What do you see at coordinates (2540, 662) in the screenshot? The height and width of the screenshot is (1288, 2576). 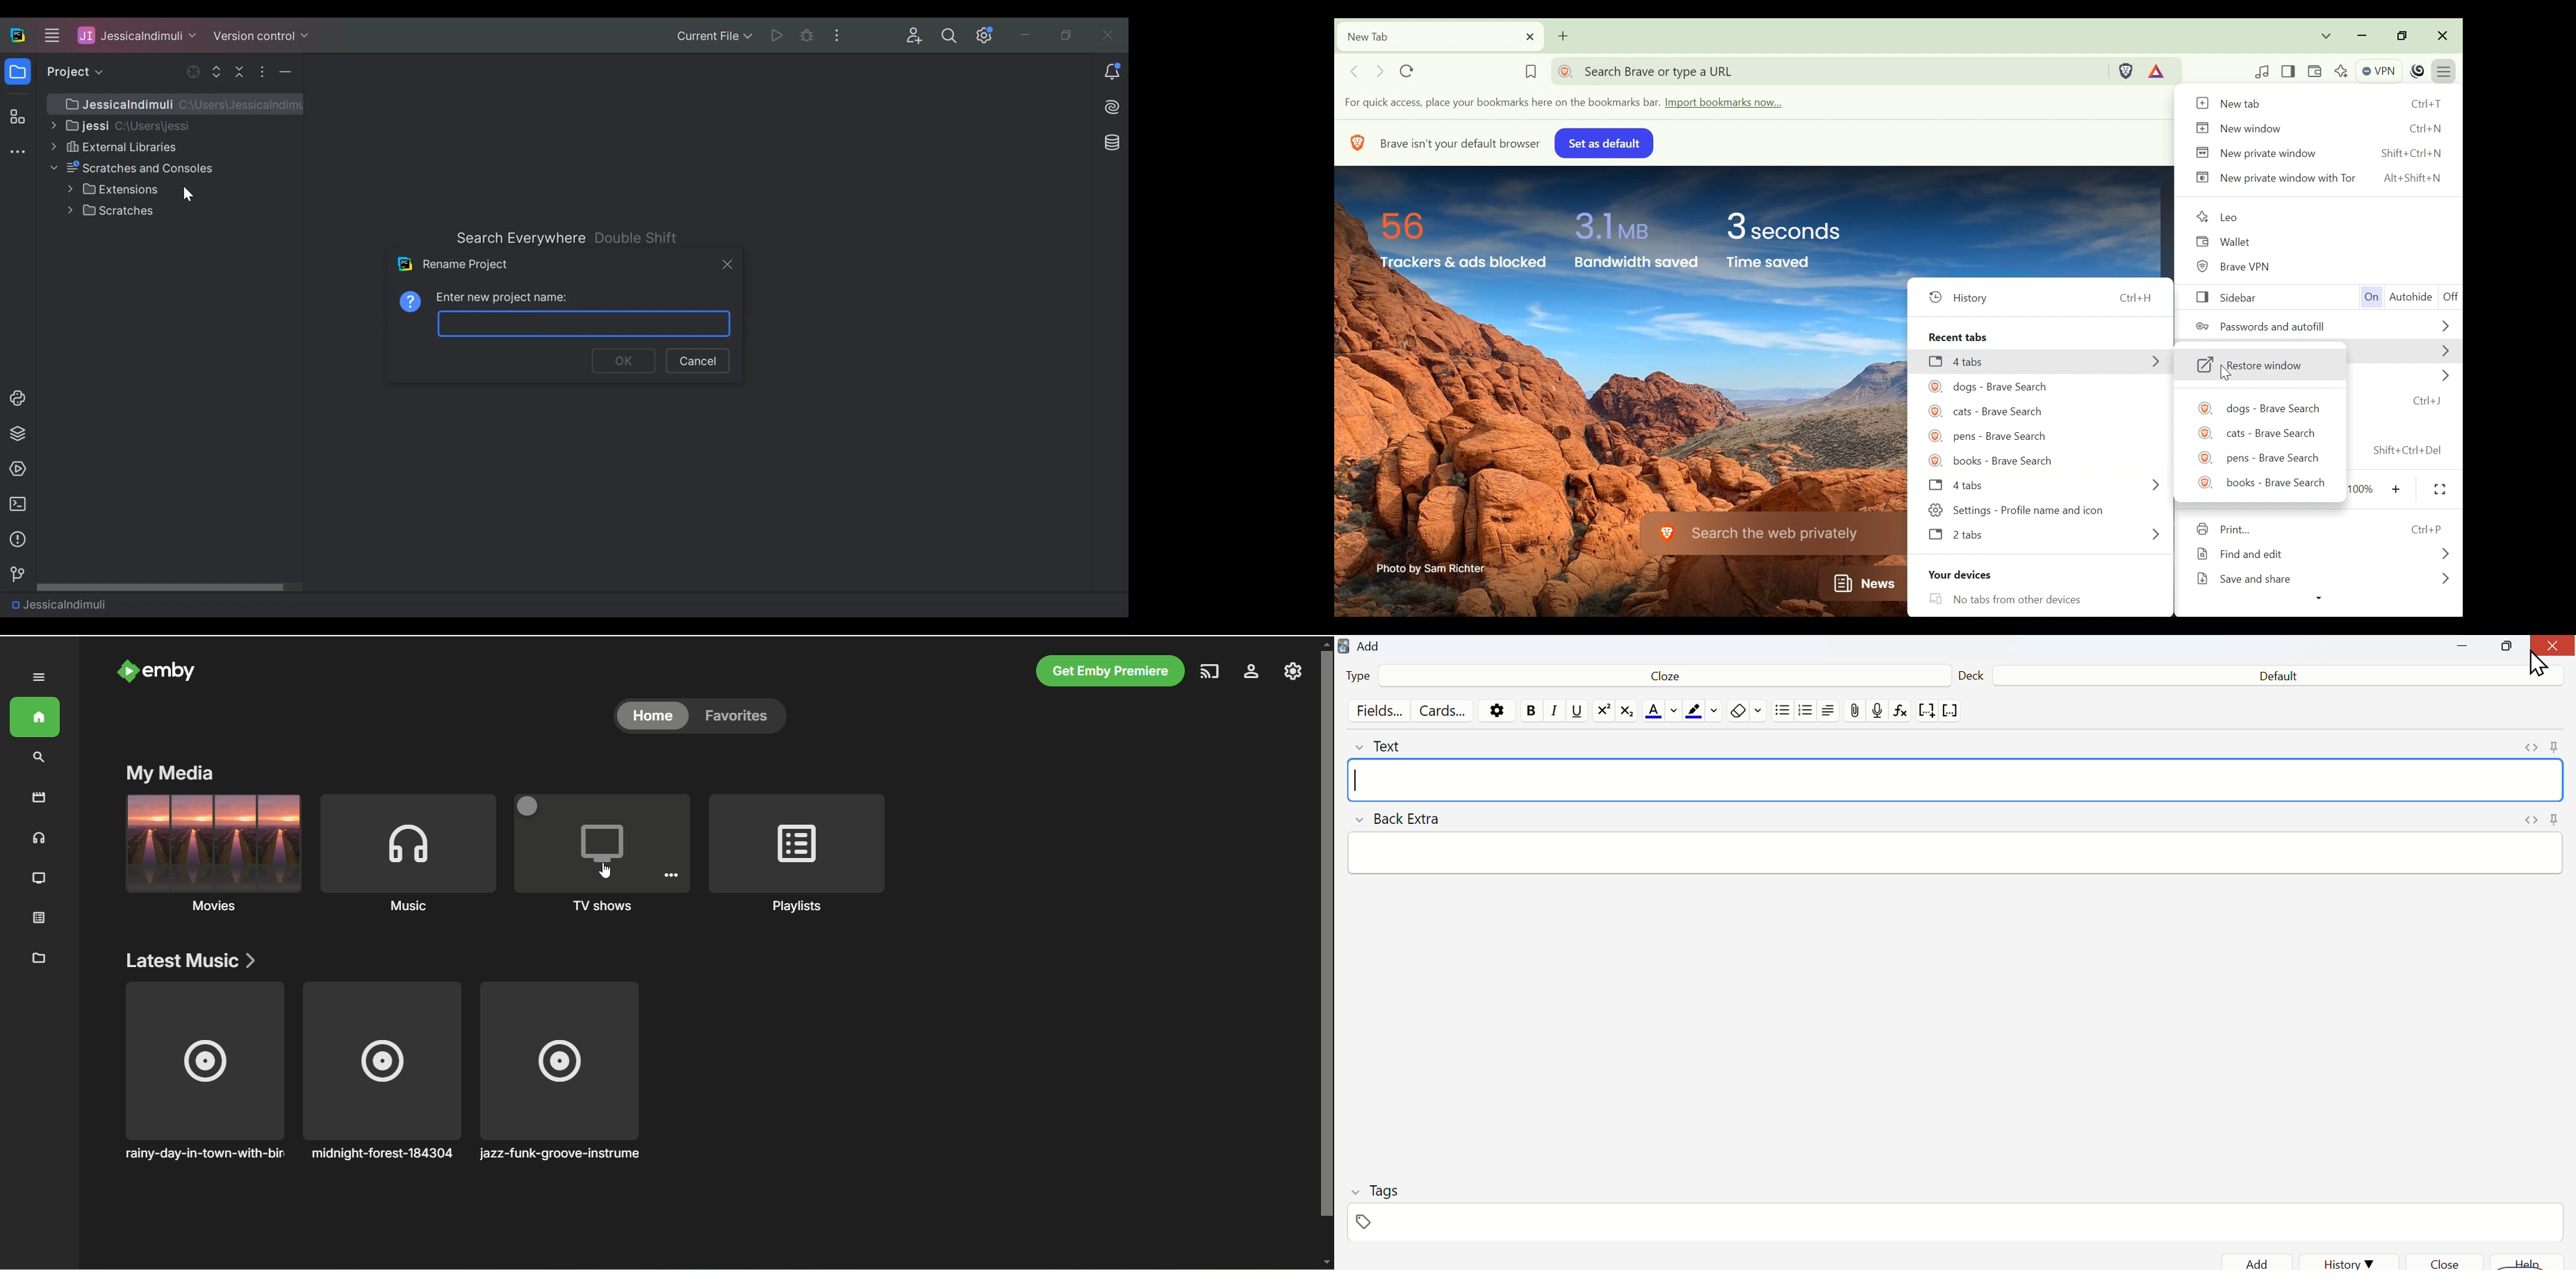 I see `cursor` at bounding box center [2540, 662].